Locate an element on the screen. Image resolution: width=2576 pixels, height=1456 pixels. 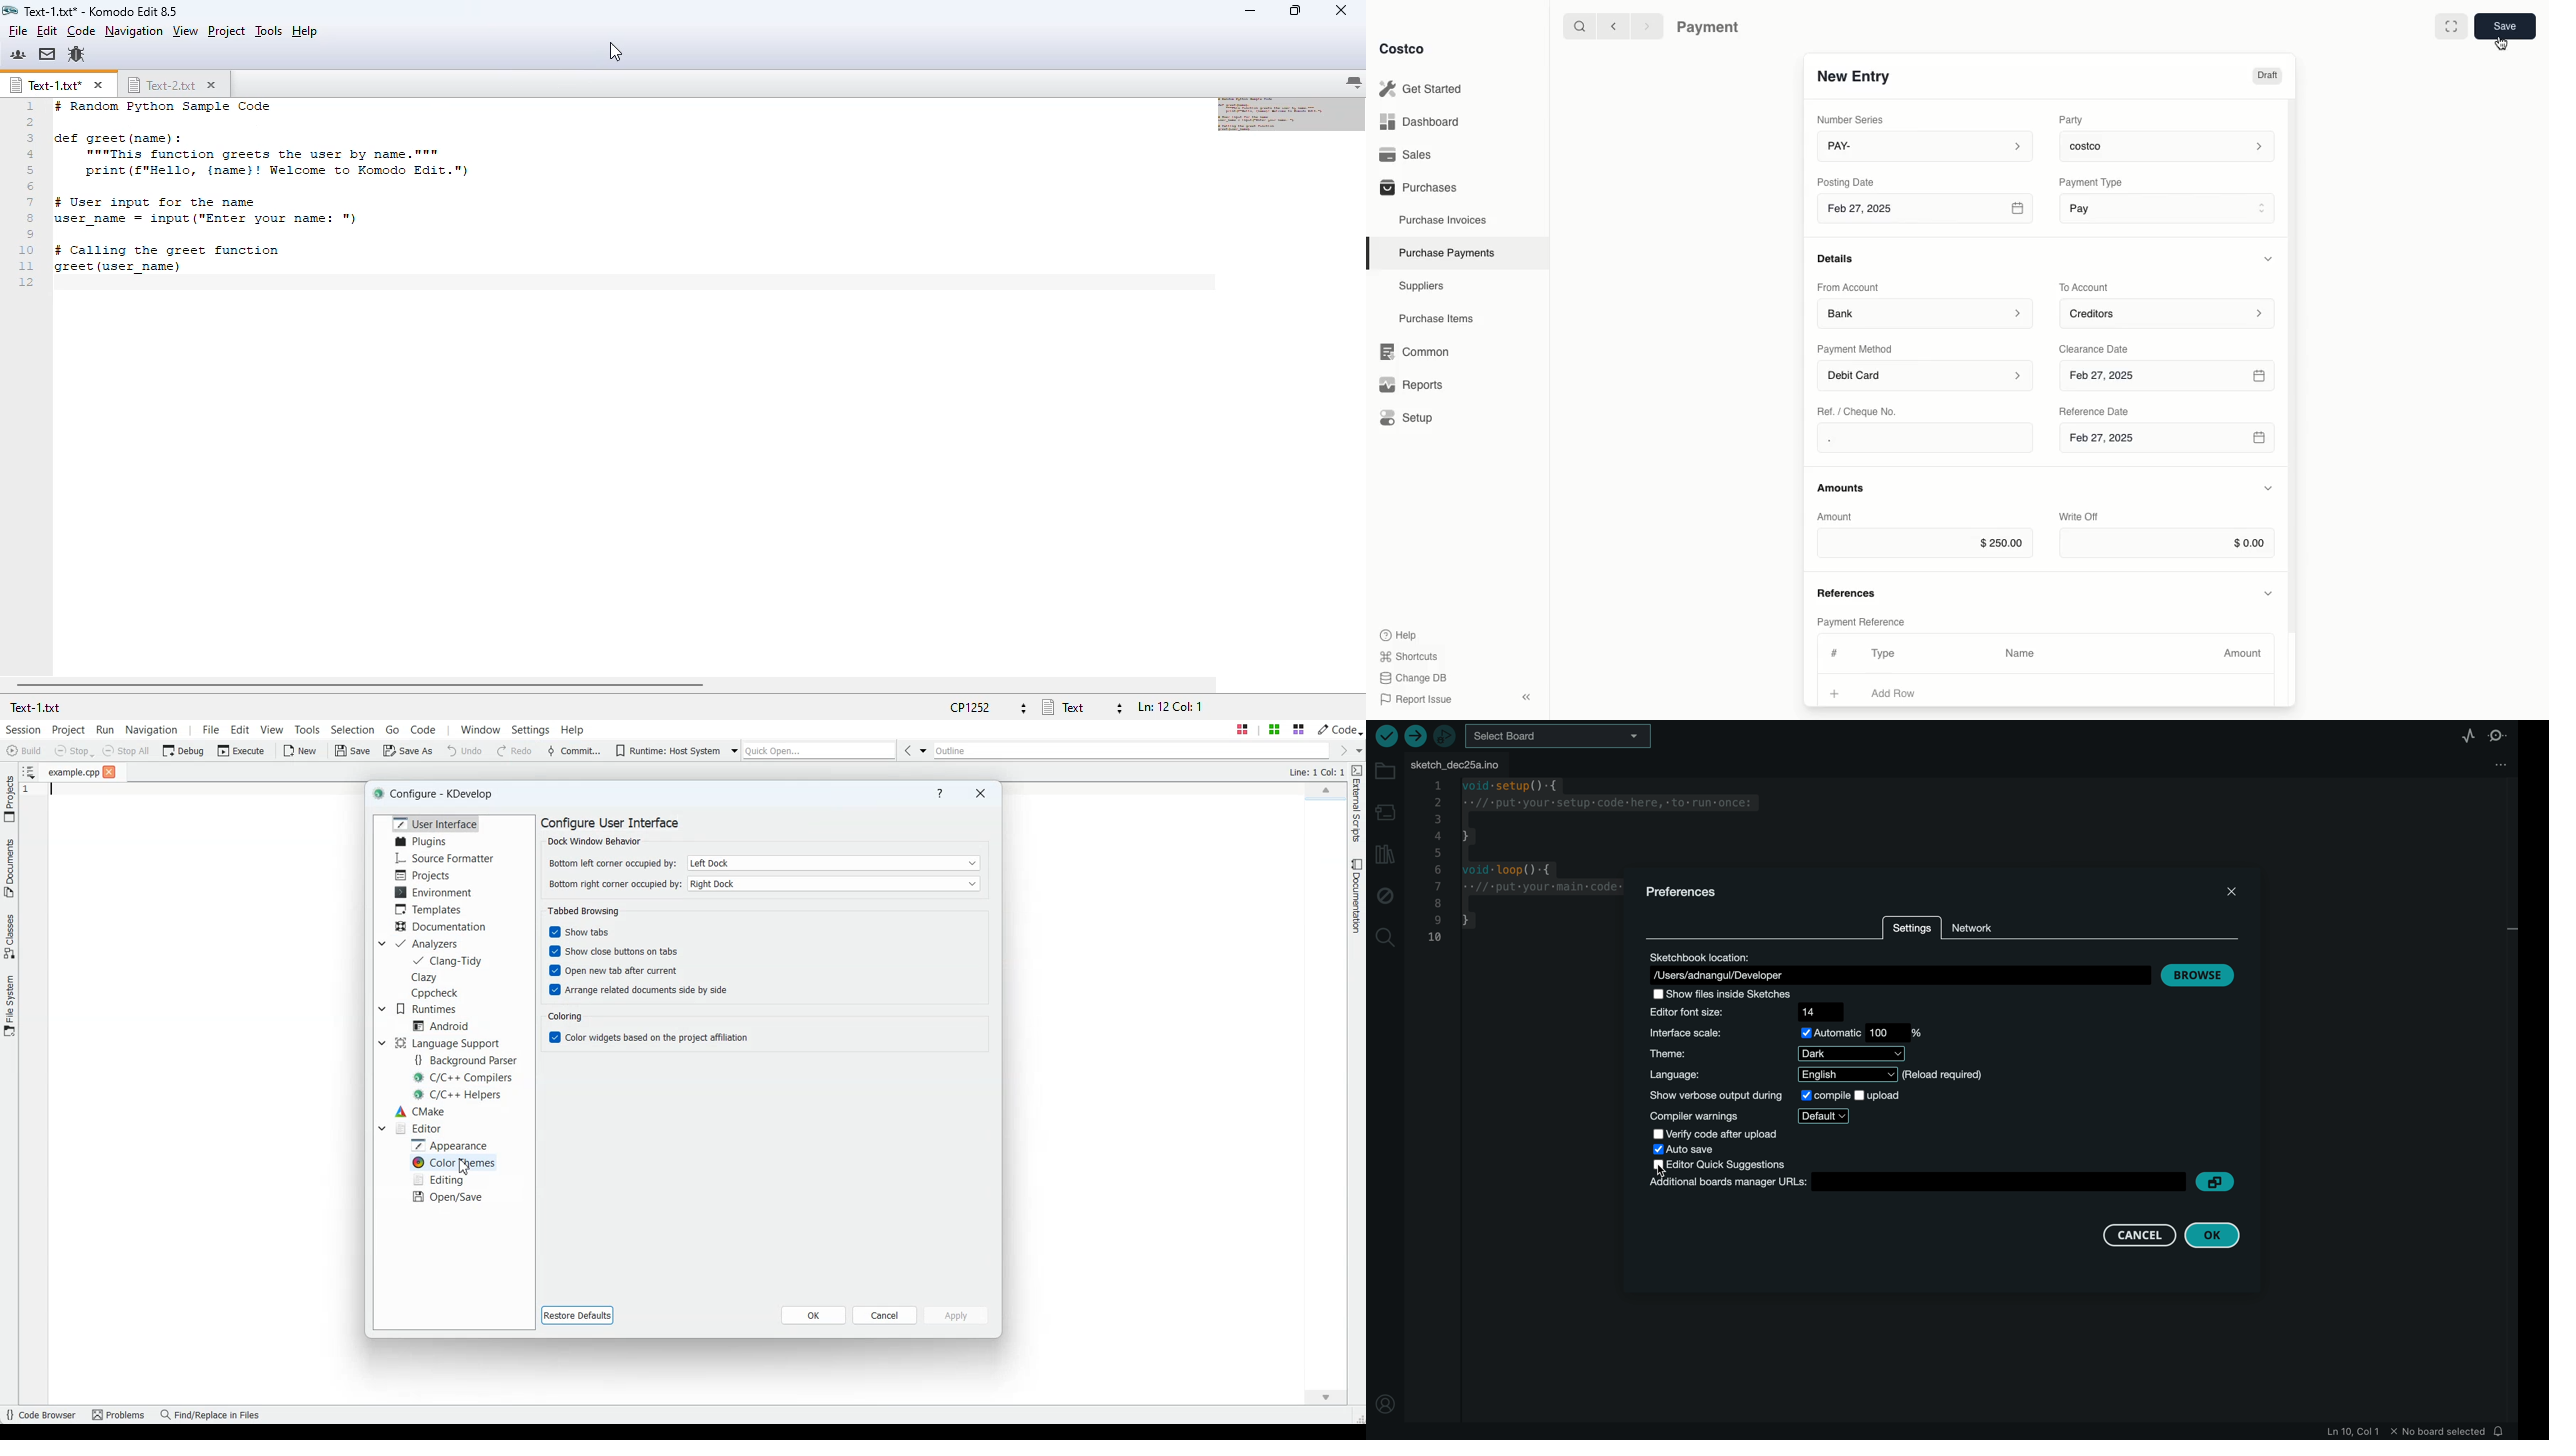
Ret. / Cheque No. is located at coordinates (1859, 410).